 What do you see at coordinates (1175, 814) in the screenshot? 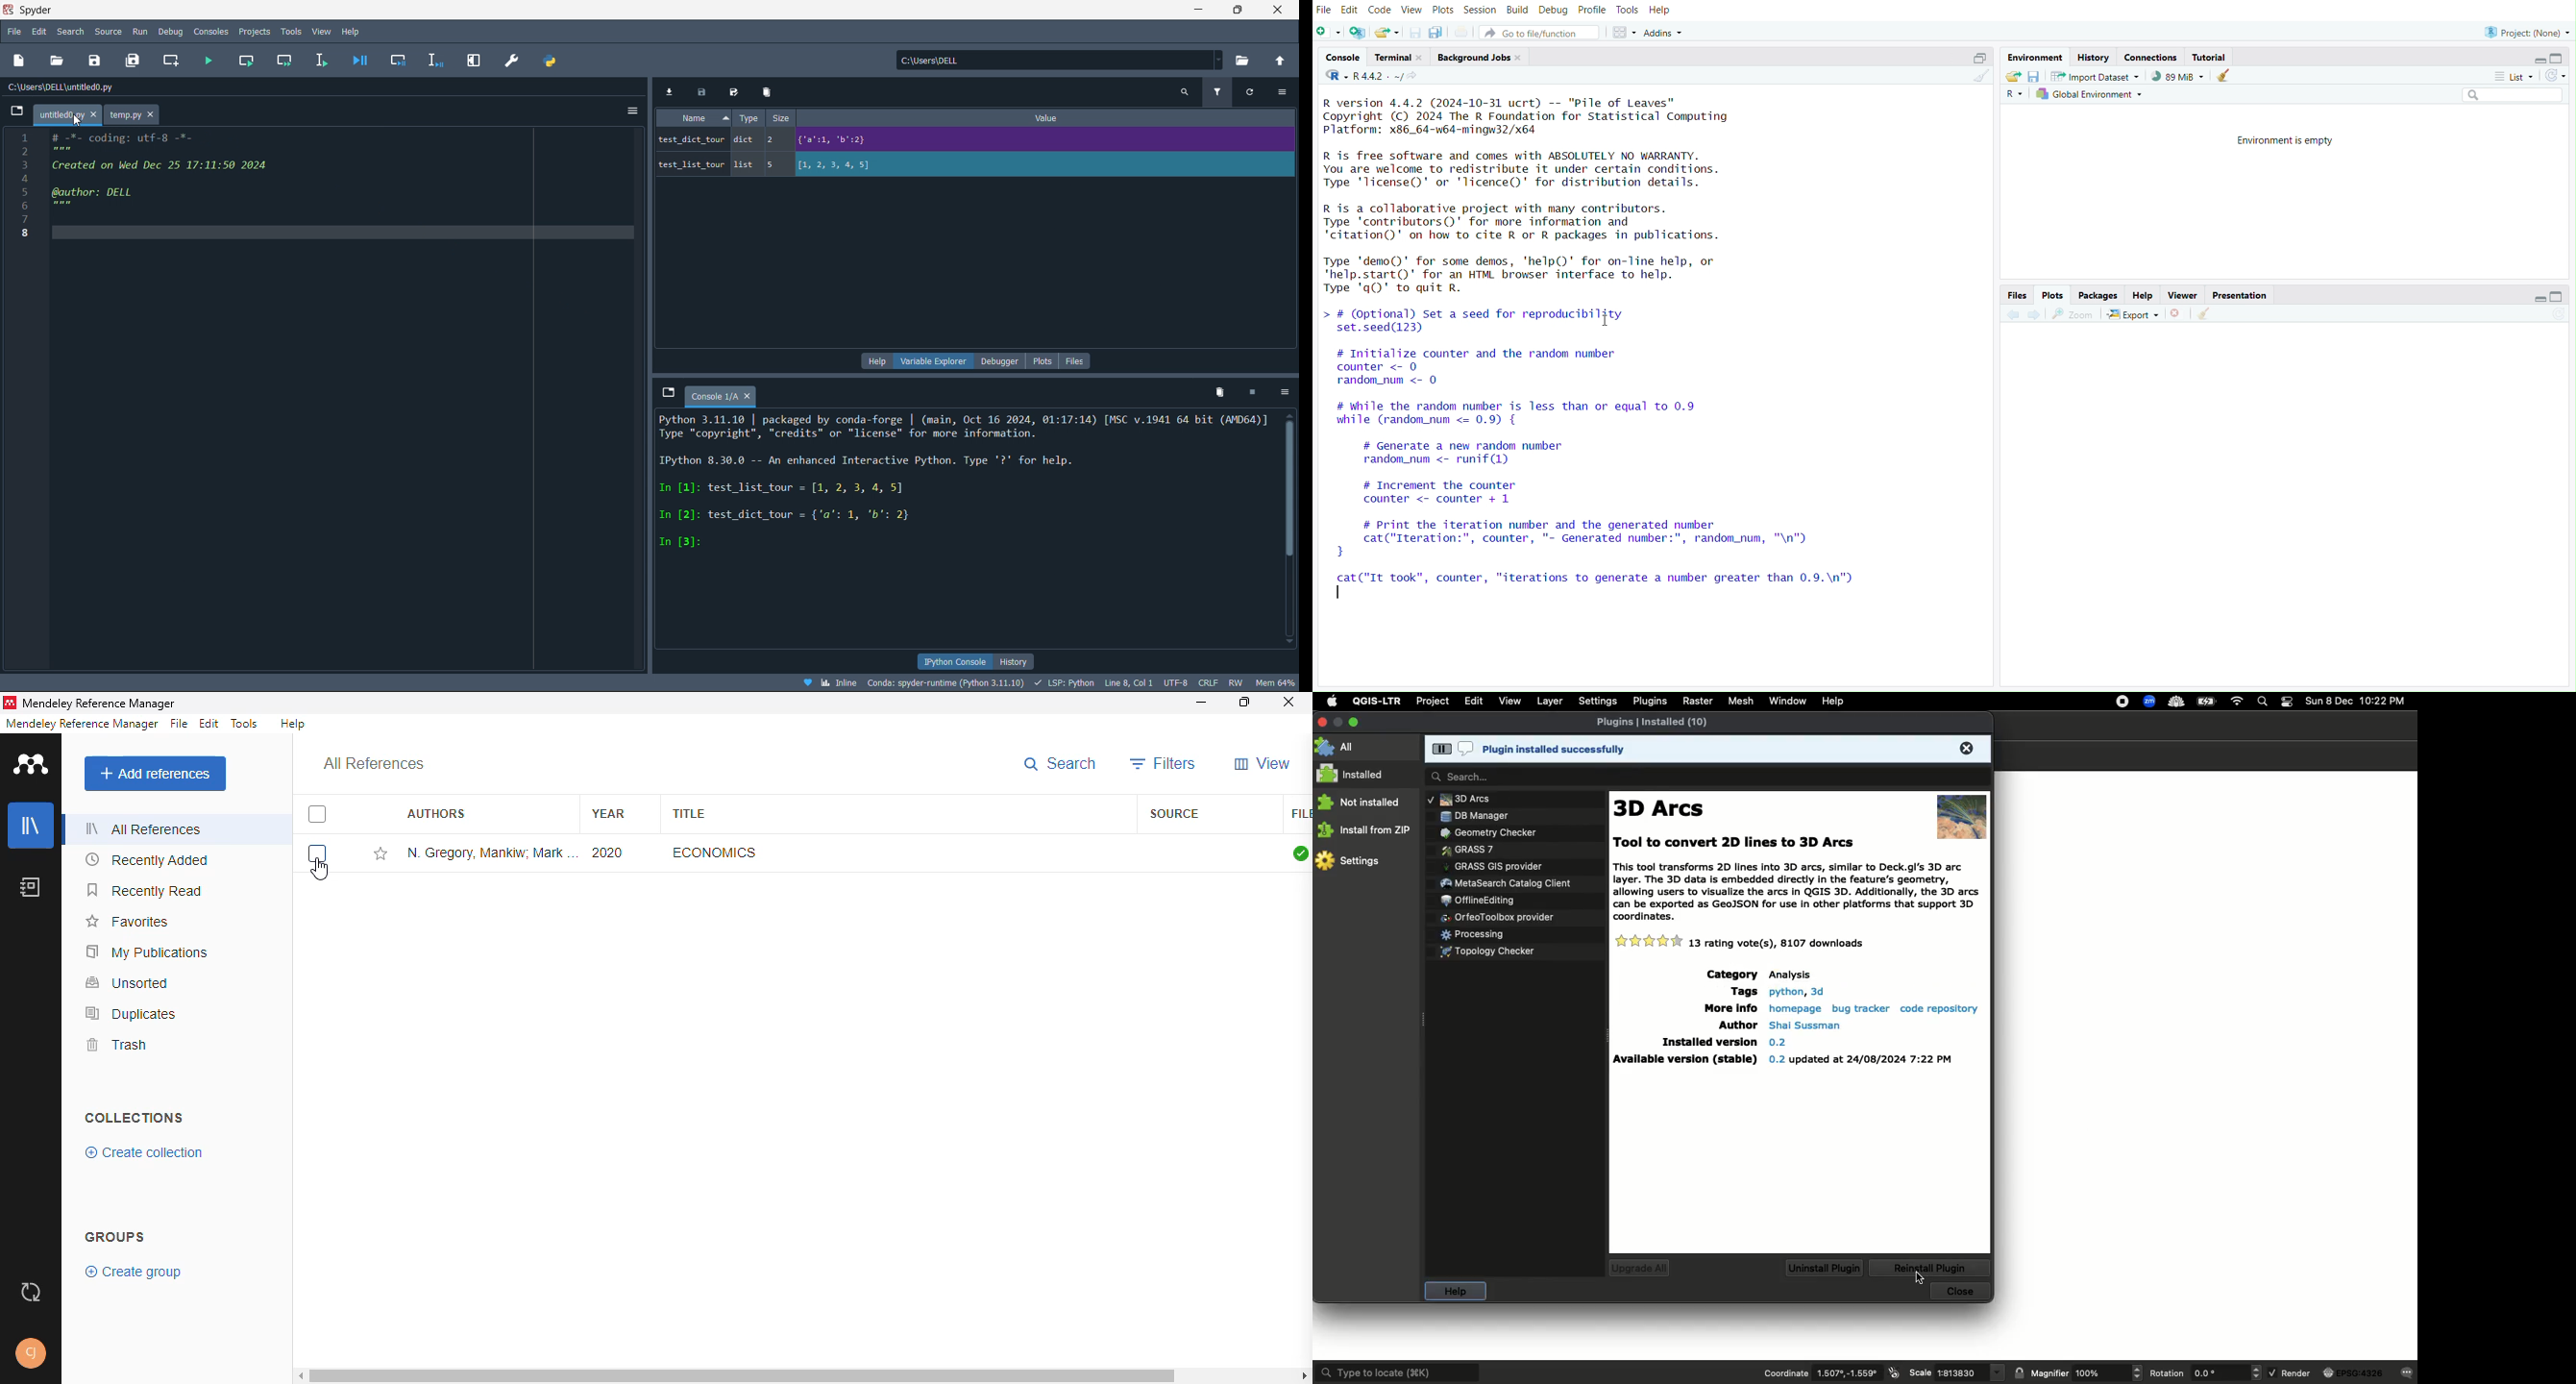
I see `source` at bounding box center [1175, 814].